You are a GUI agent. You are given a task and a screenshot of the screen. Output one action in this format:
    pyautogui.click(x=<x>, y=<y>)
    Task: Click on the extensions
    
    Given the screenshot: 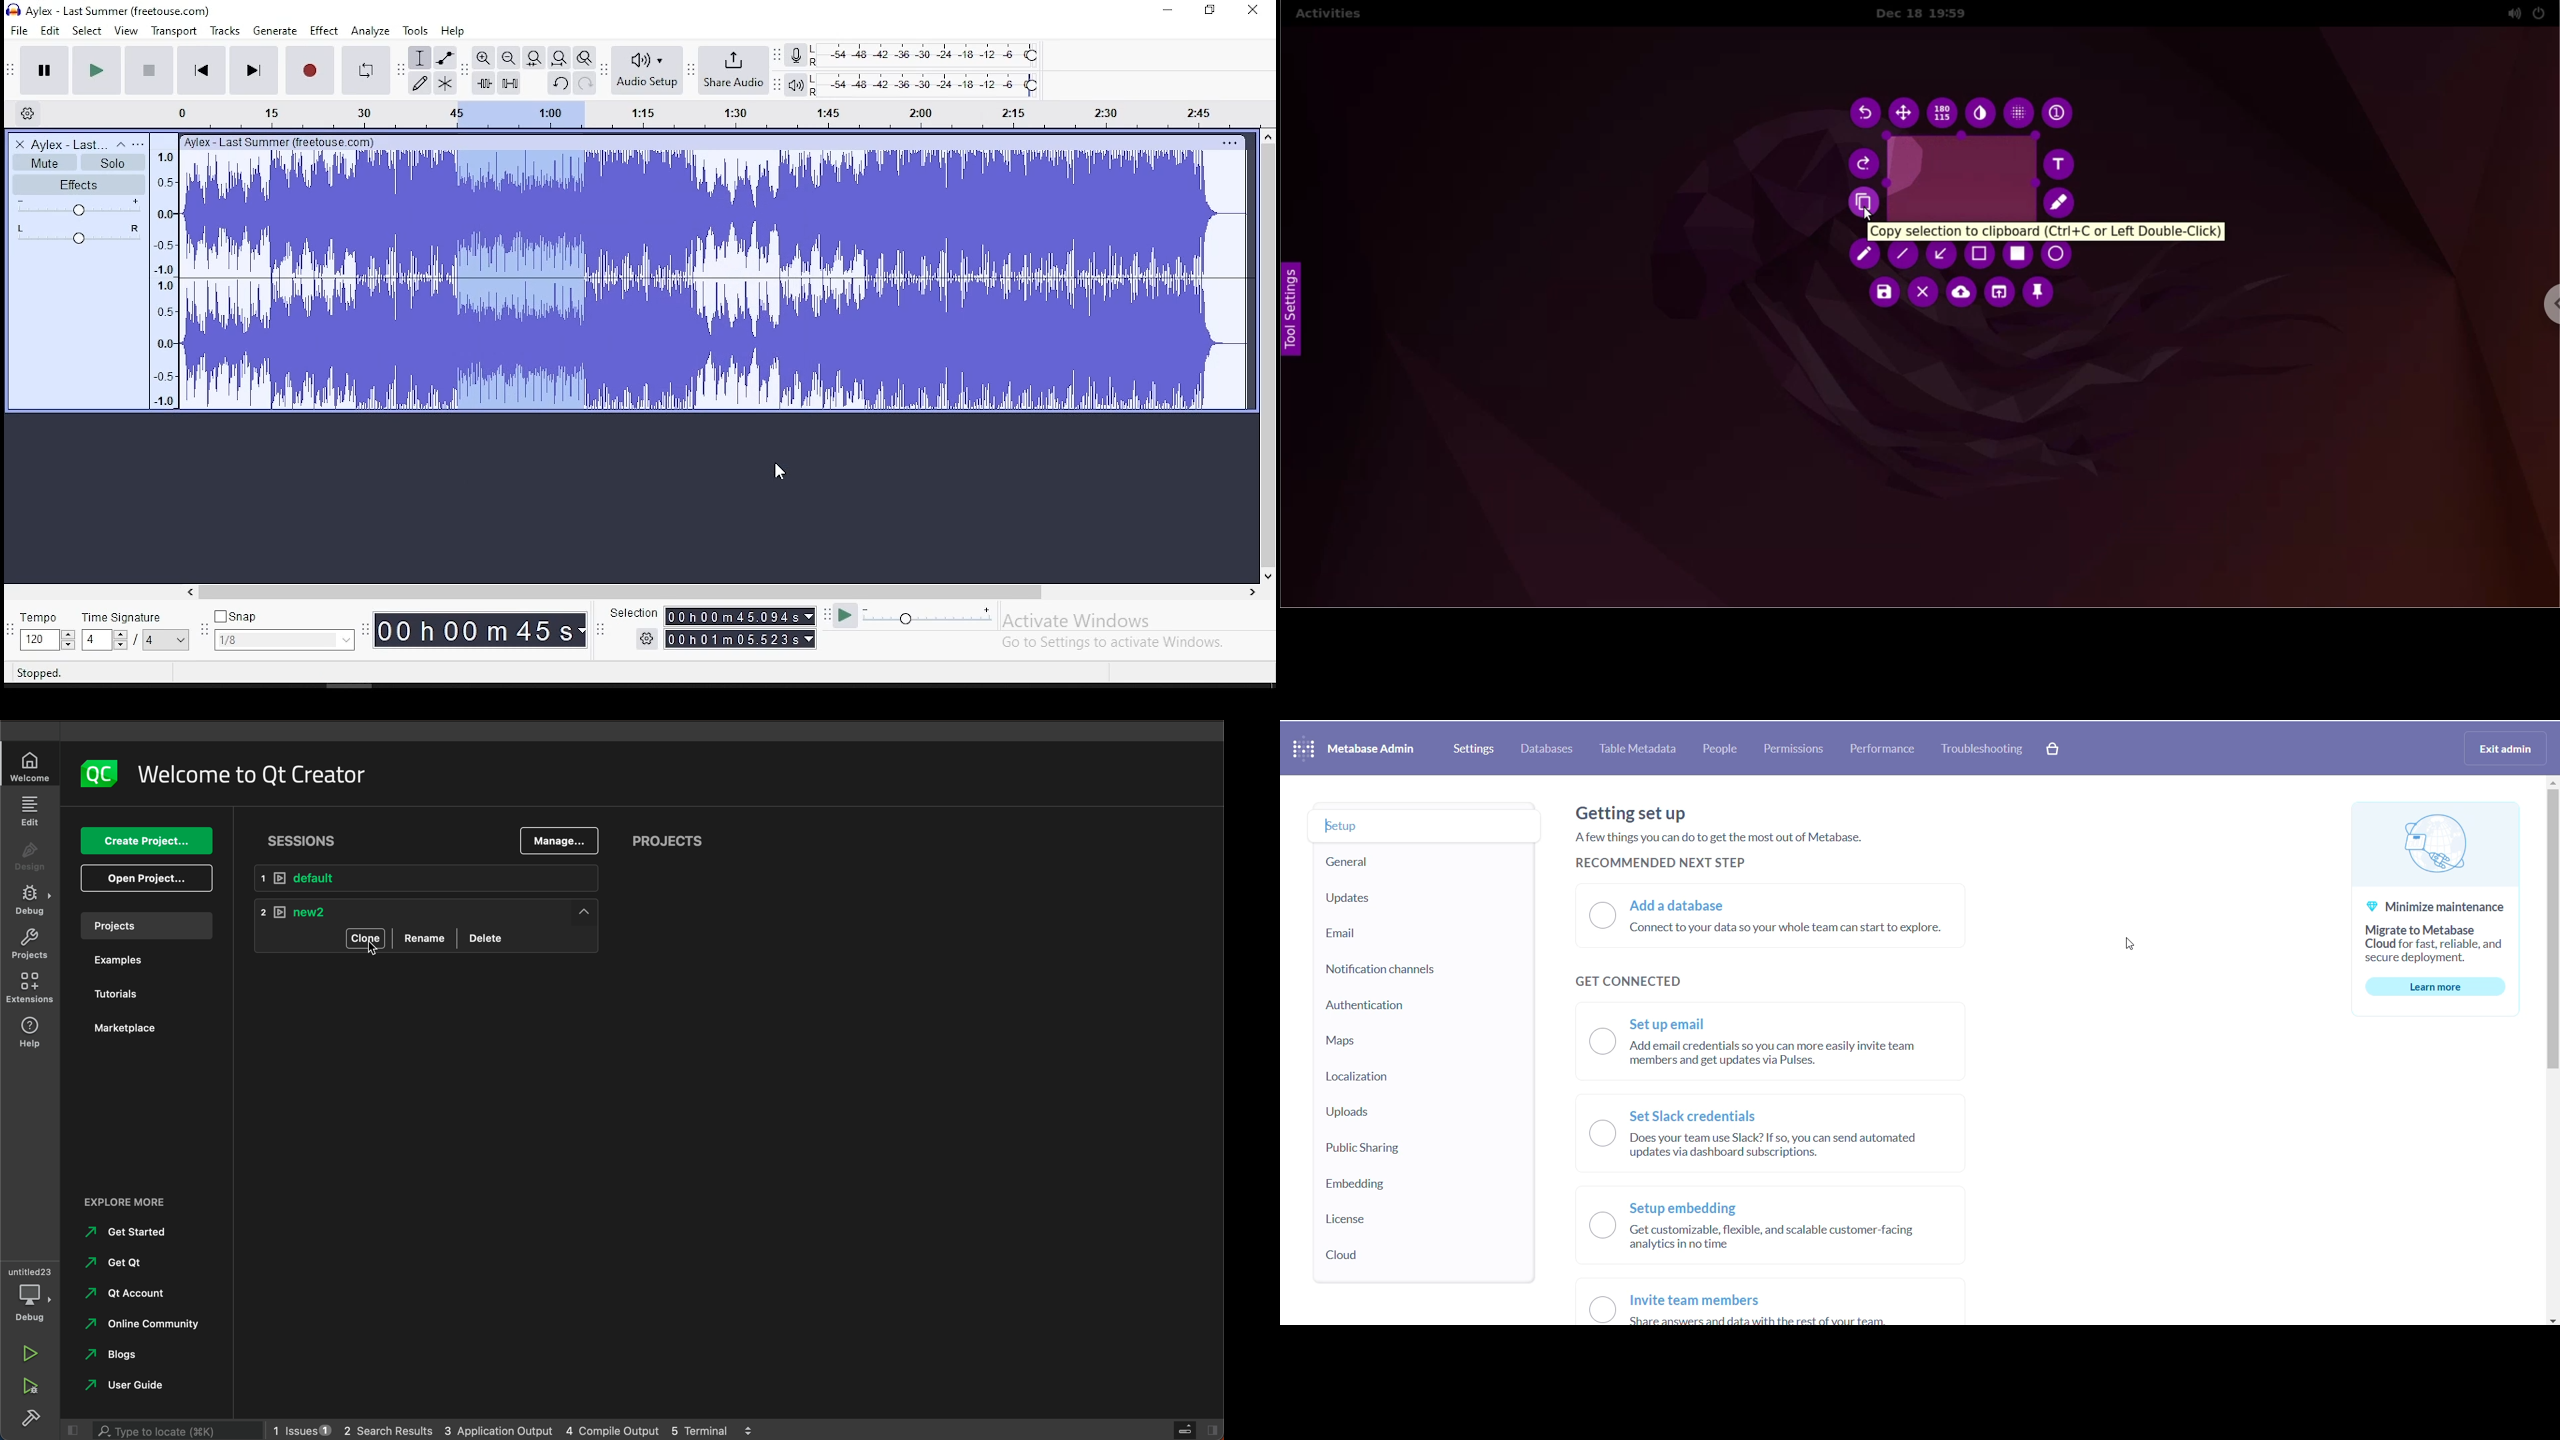 What is the action you would take?
    pyautogui.click(x=29, y=989)
    